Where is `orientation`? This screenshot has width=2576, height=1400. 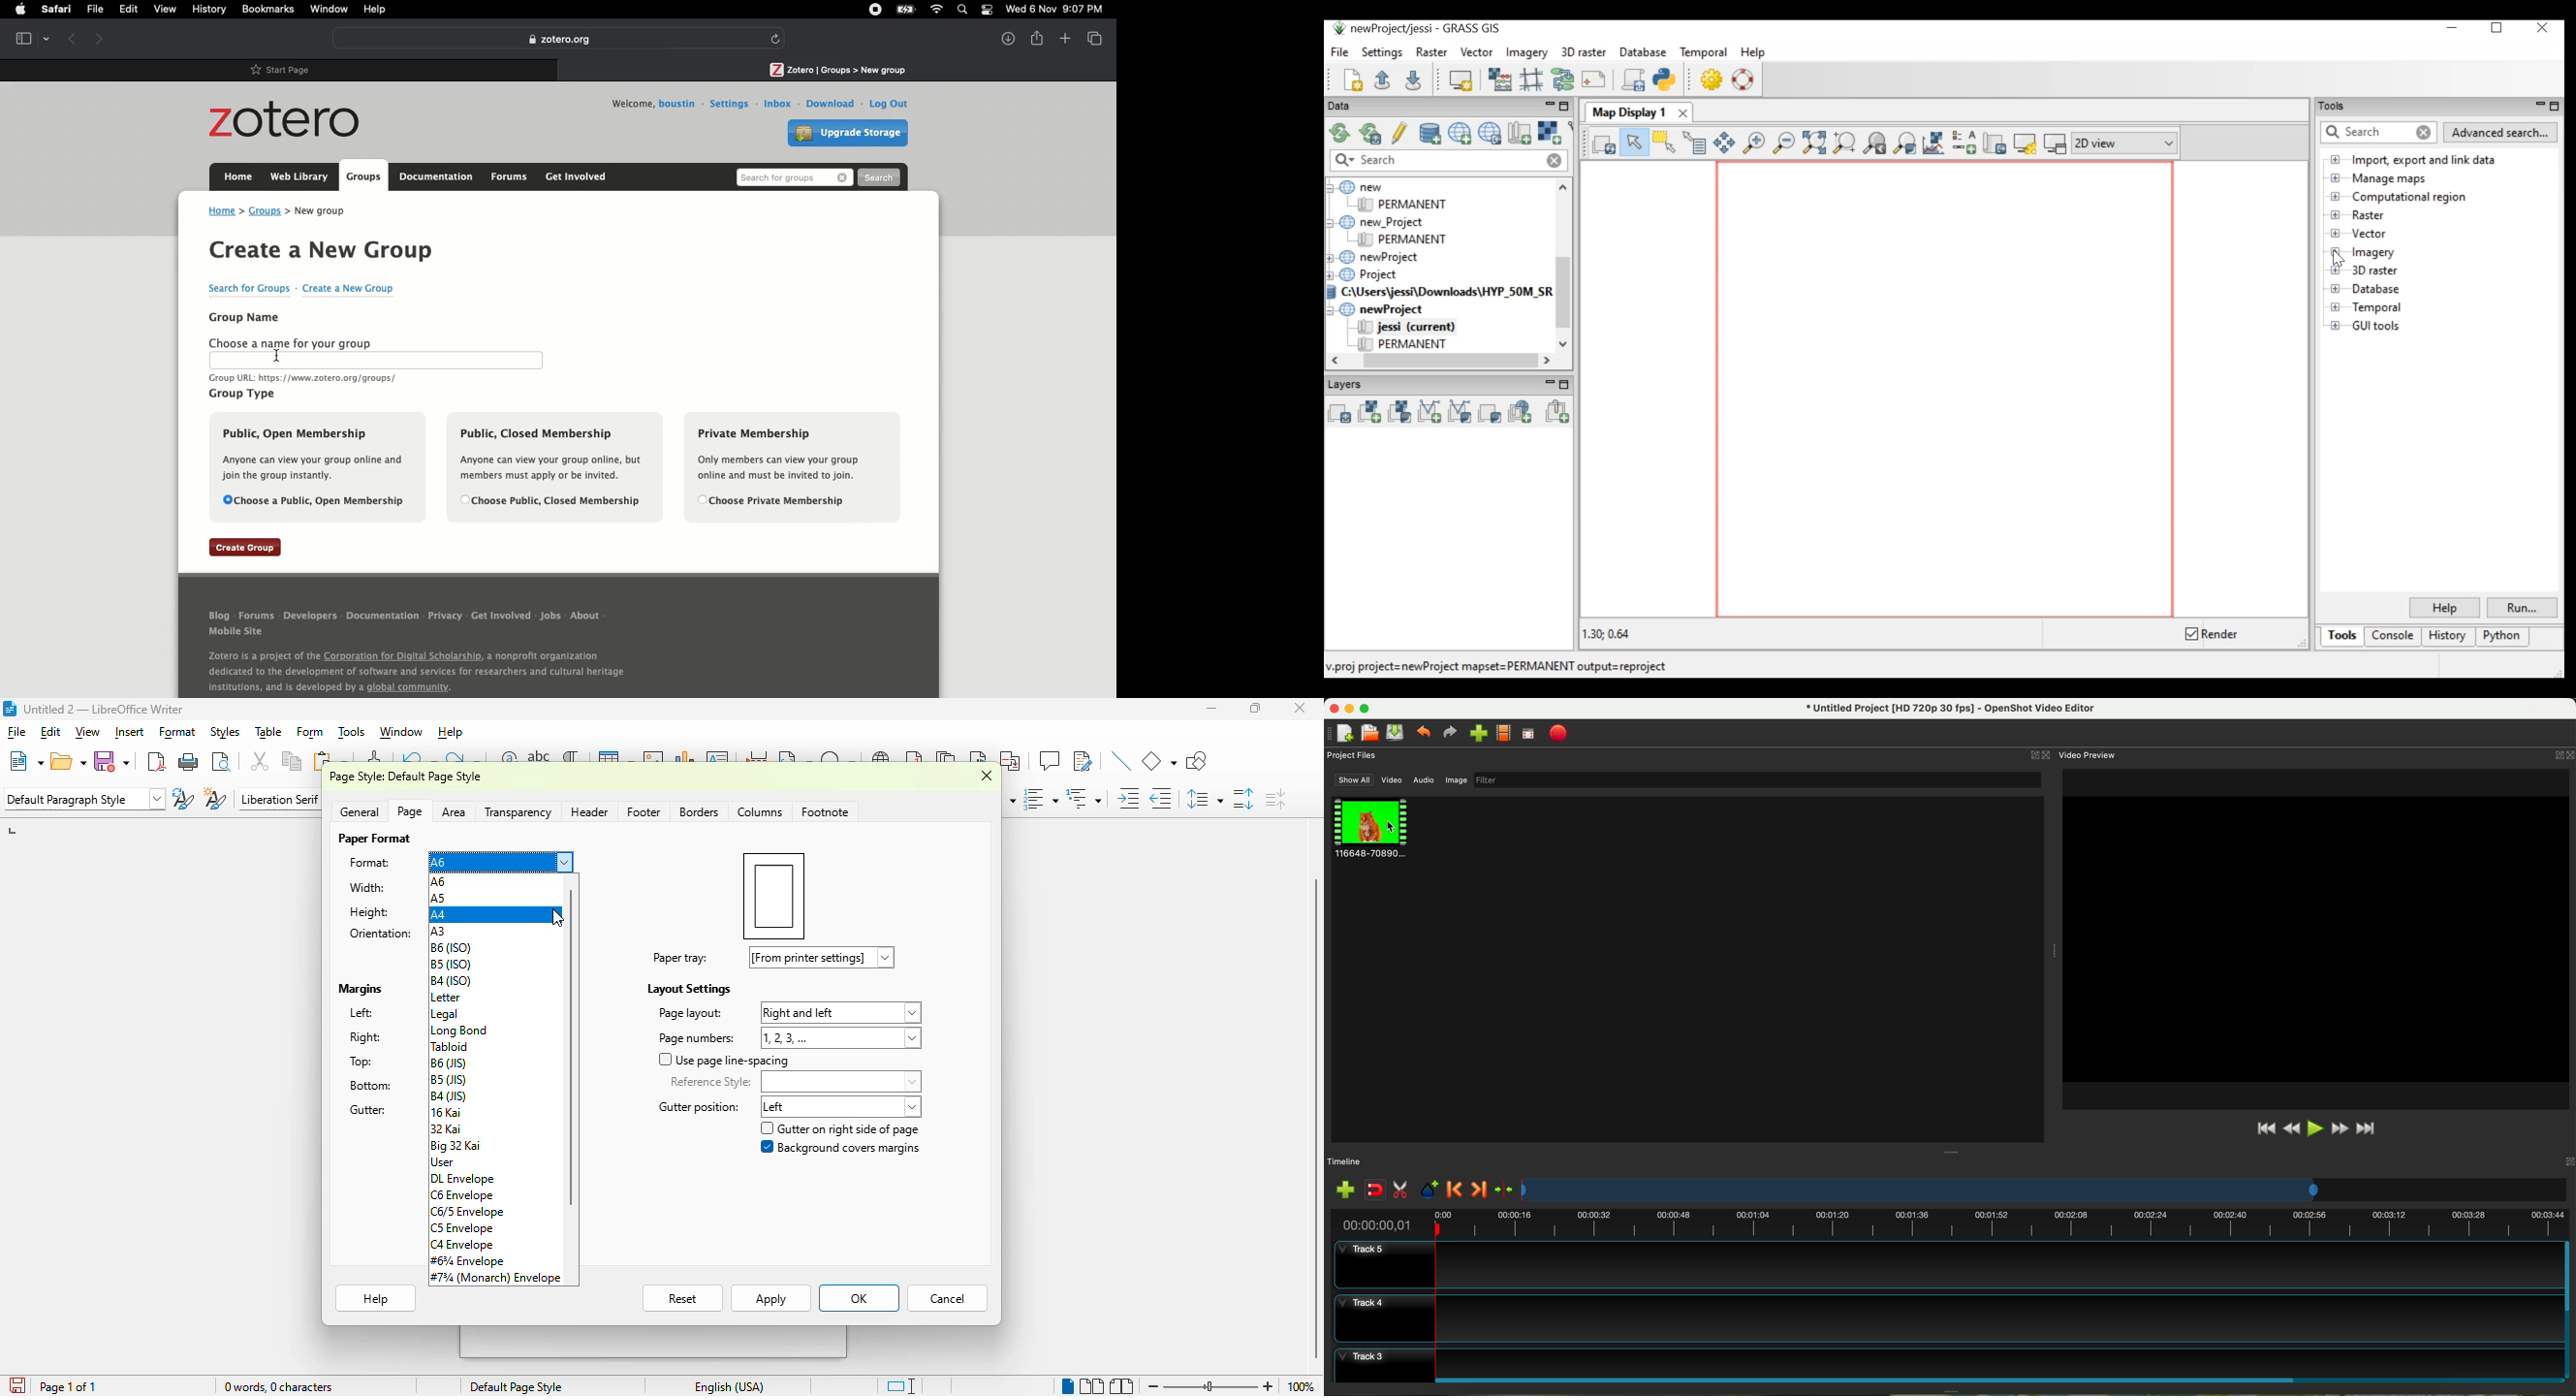 orientation is located at coordinates (381, 934).